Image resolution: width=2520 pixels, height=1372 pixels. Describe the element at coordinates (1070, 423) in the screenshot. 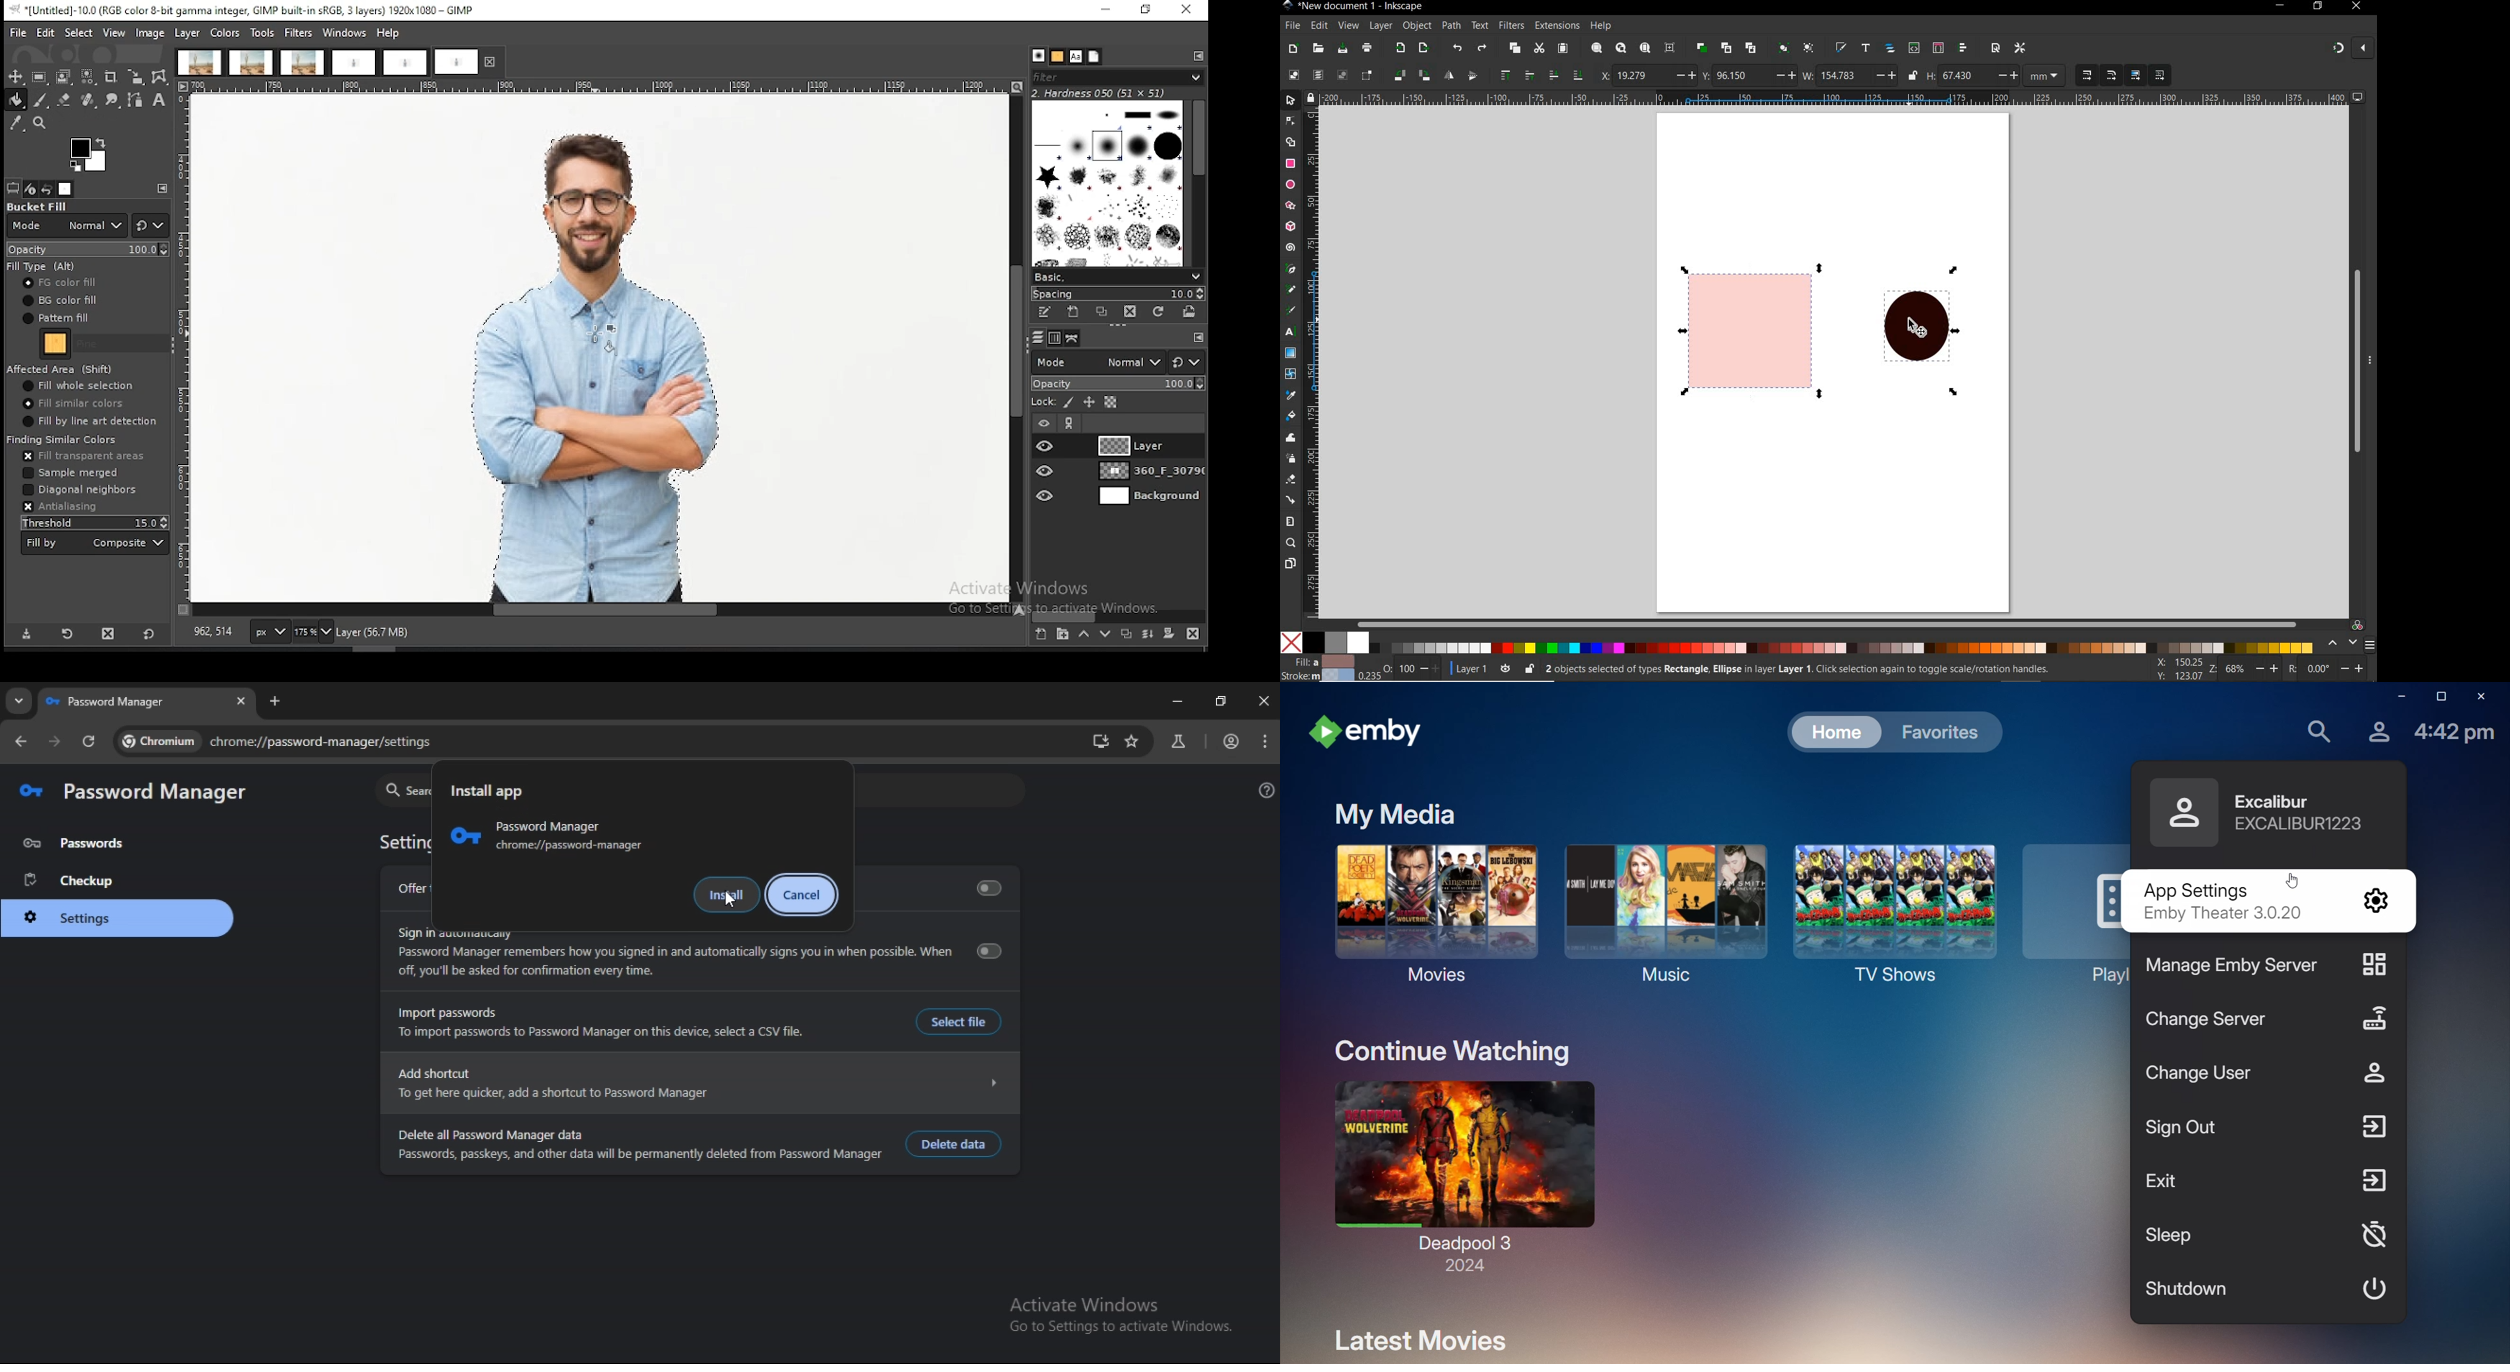

I see `link` at that location.